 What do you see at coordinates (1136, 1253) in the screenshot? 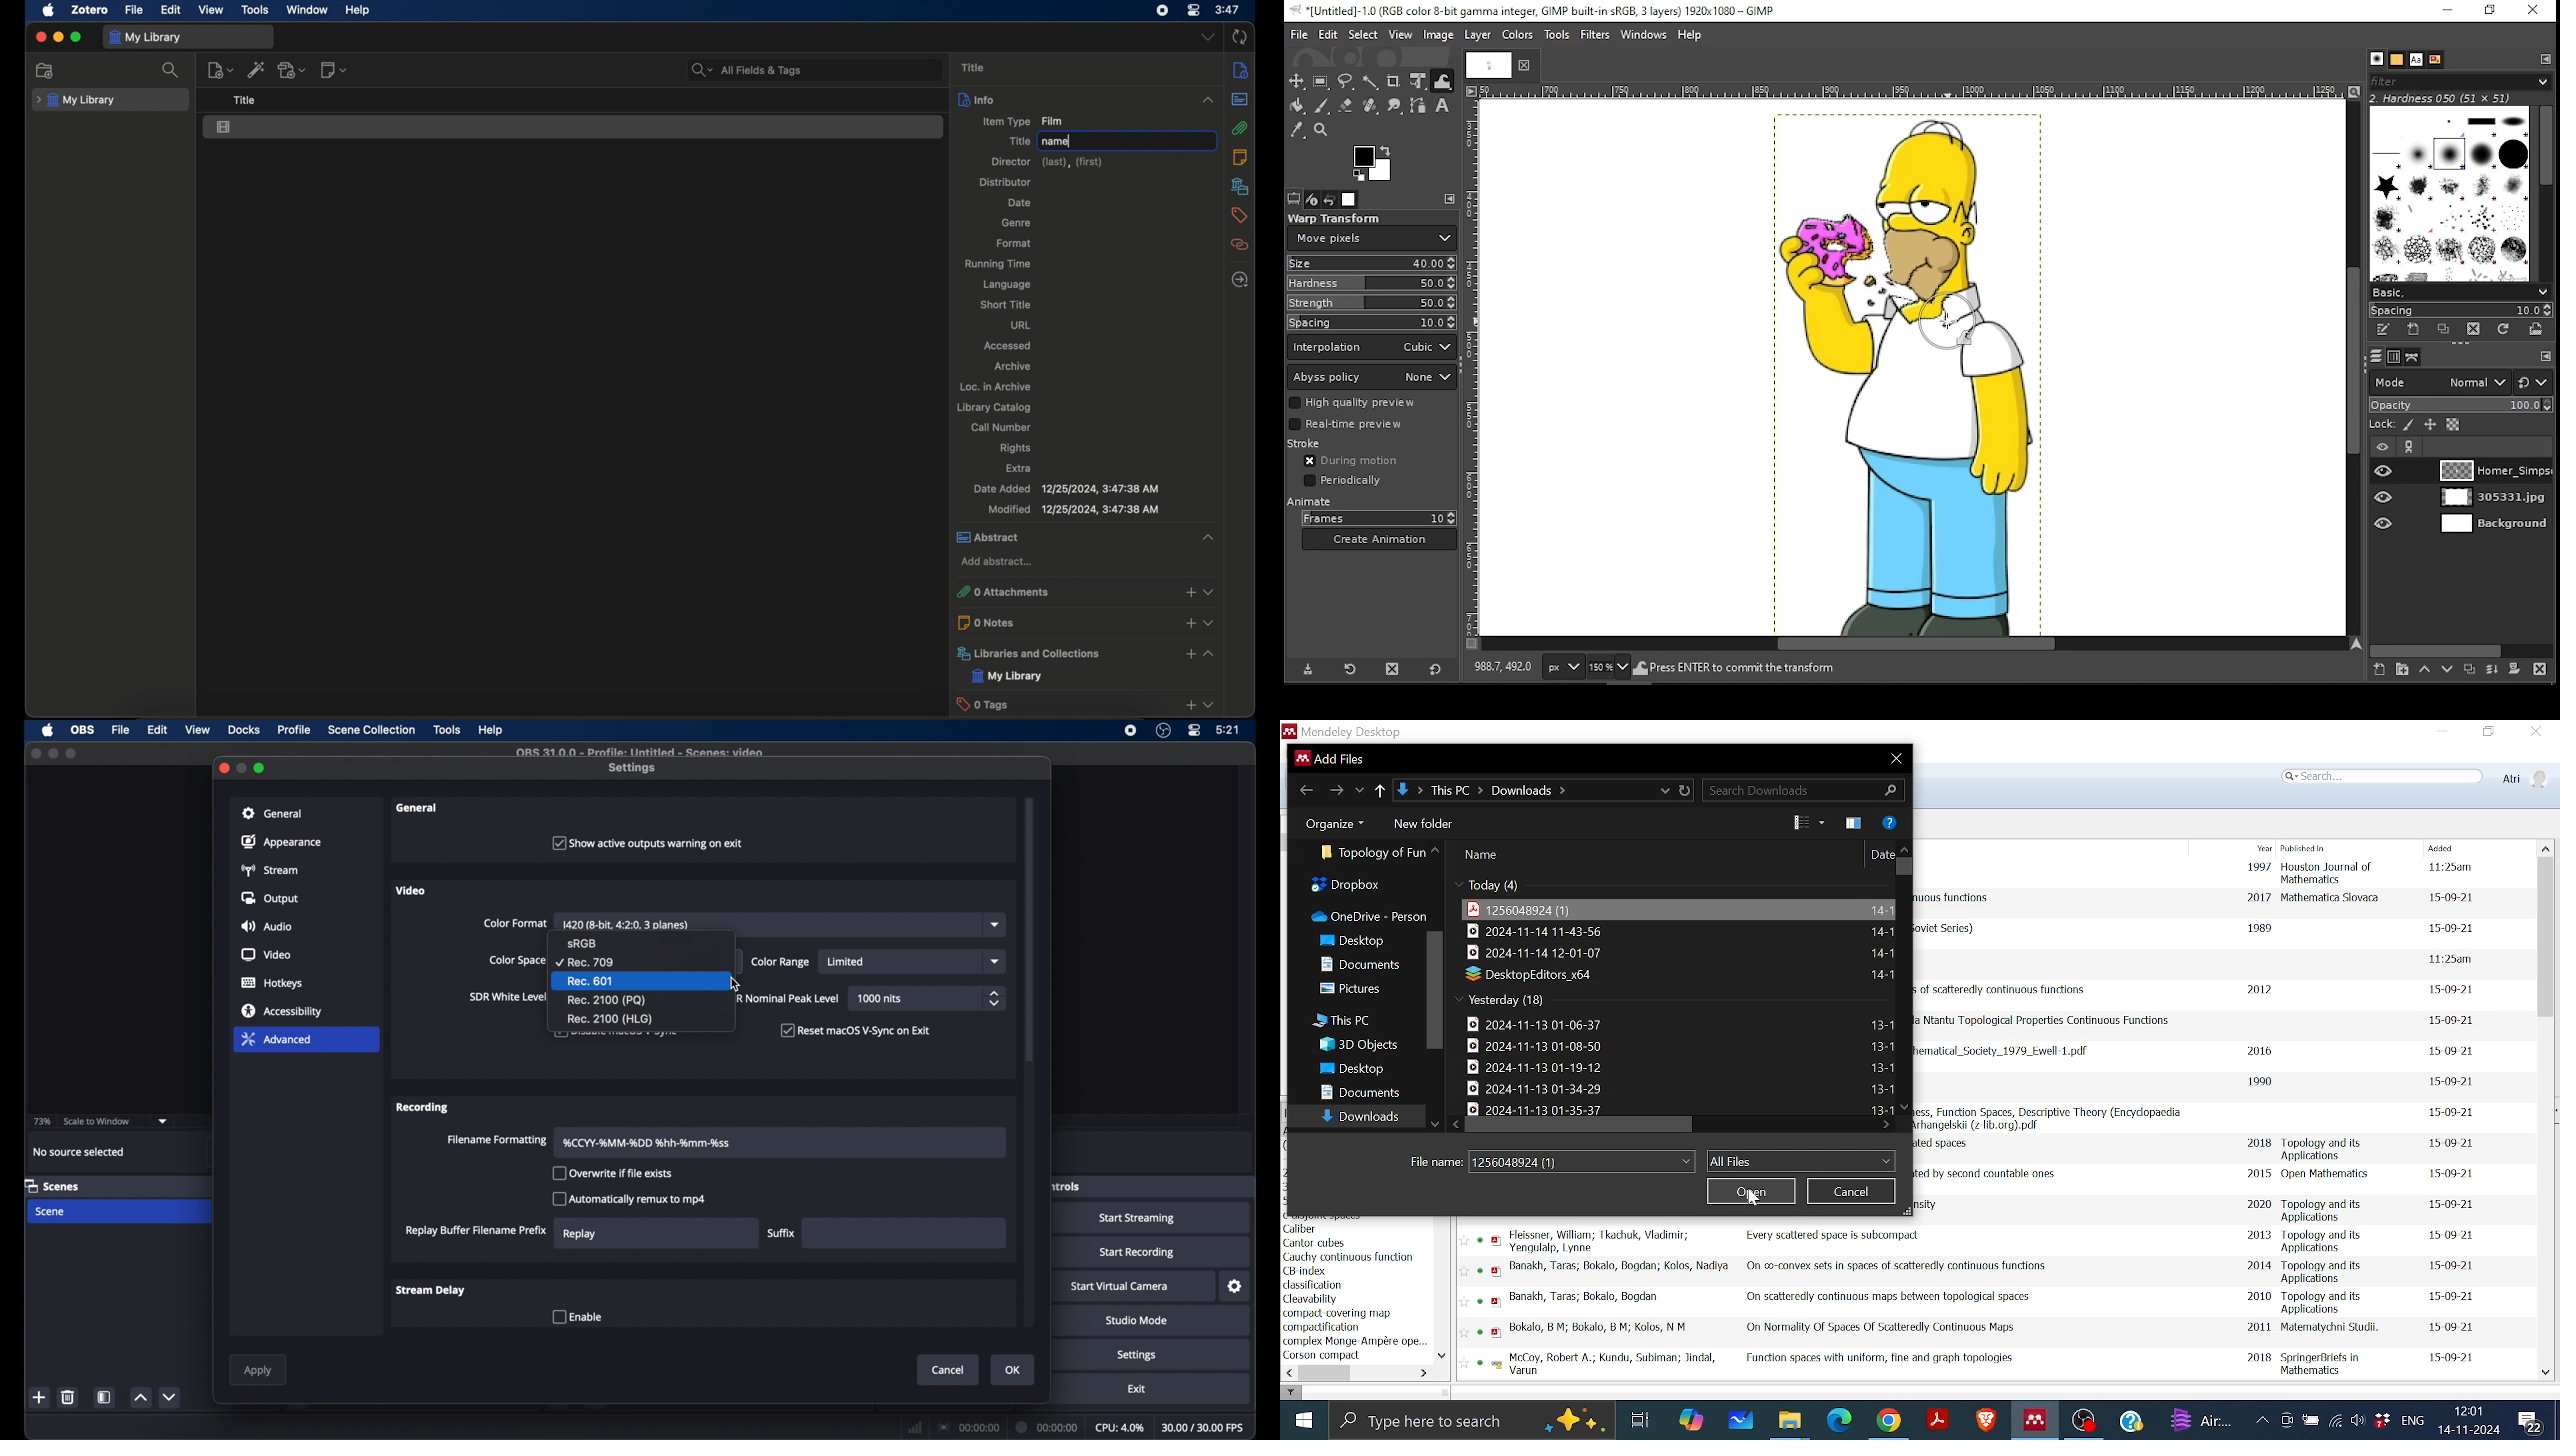
I see `start recording` at bounding box center [1136, 1253].